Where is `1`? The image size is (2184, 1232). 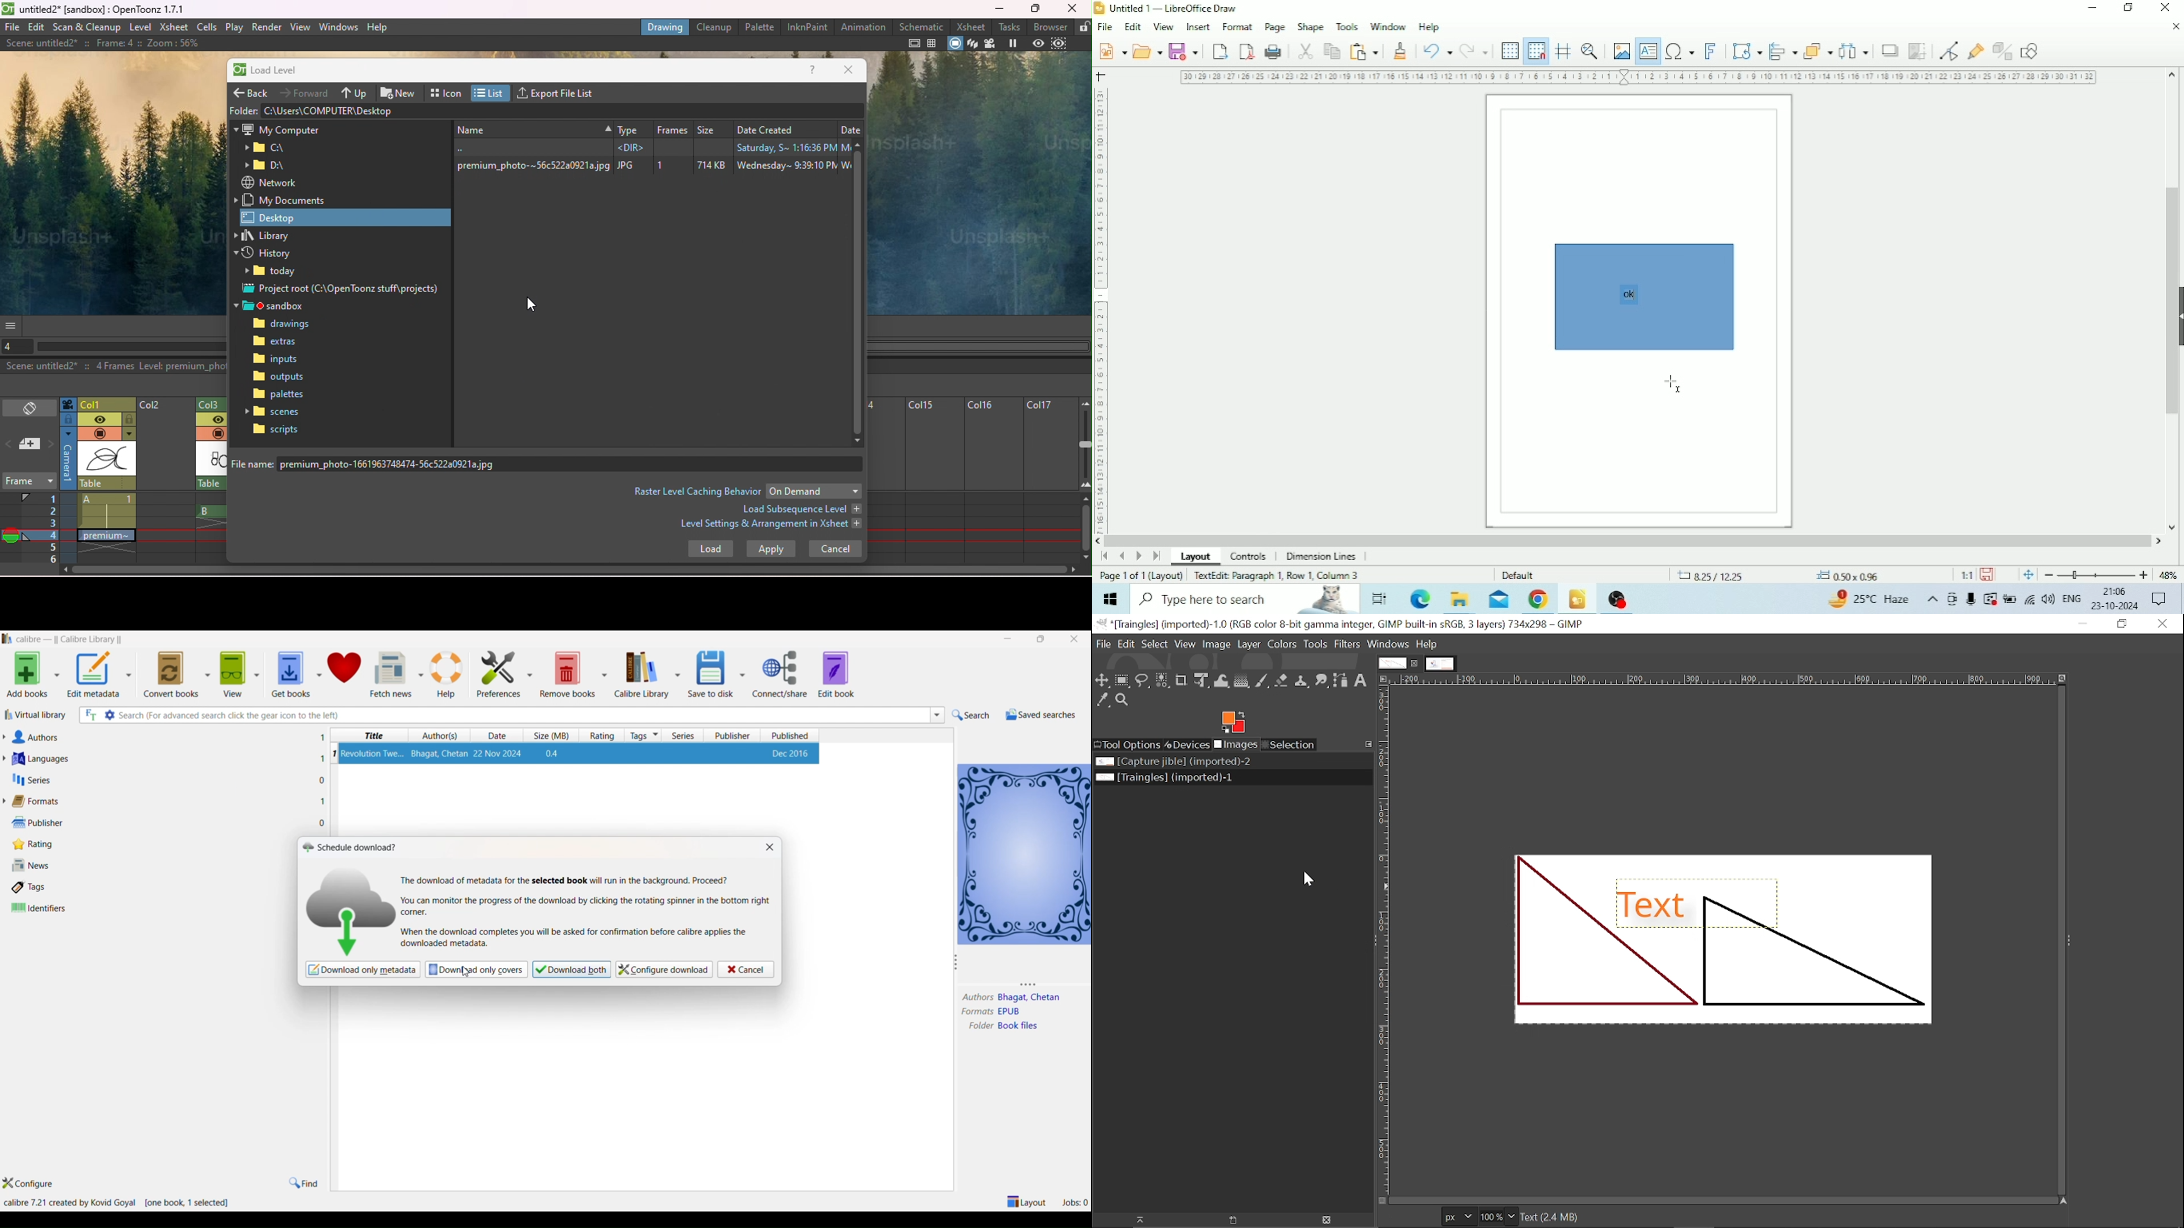 1 is located at coordinates (322, 759).